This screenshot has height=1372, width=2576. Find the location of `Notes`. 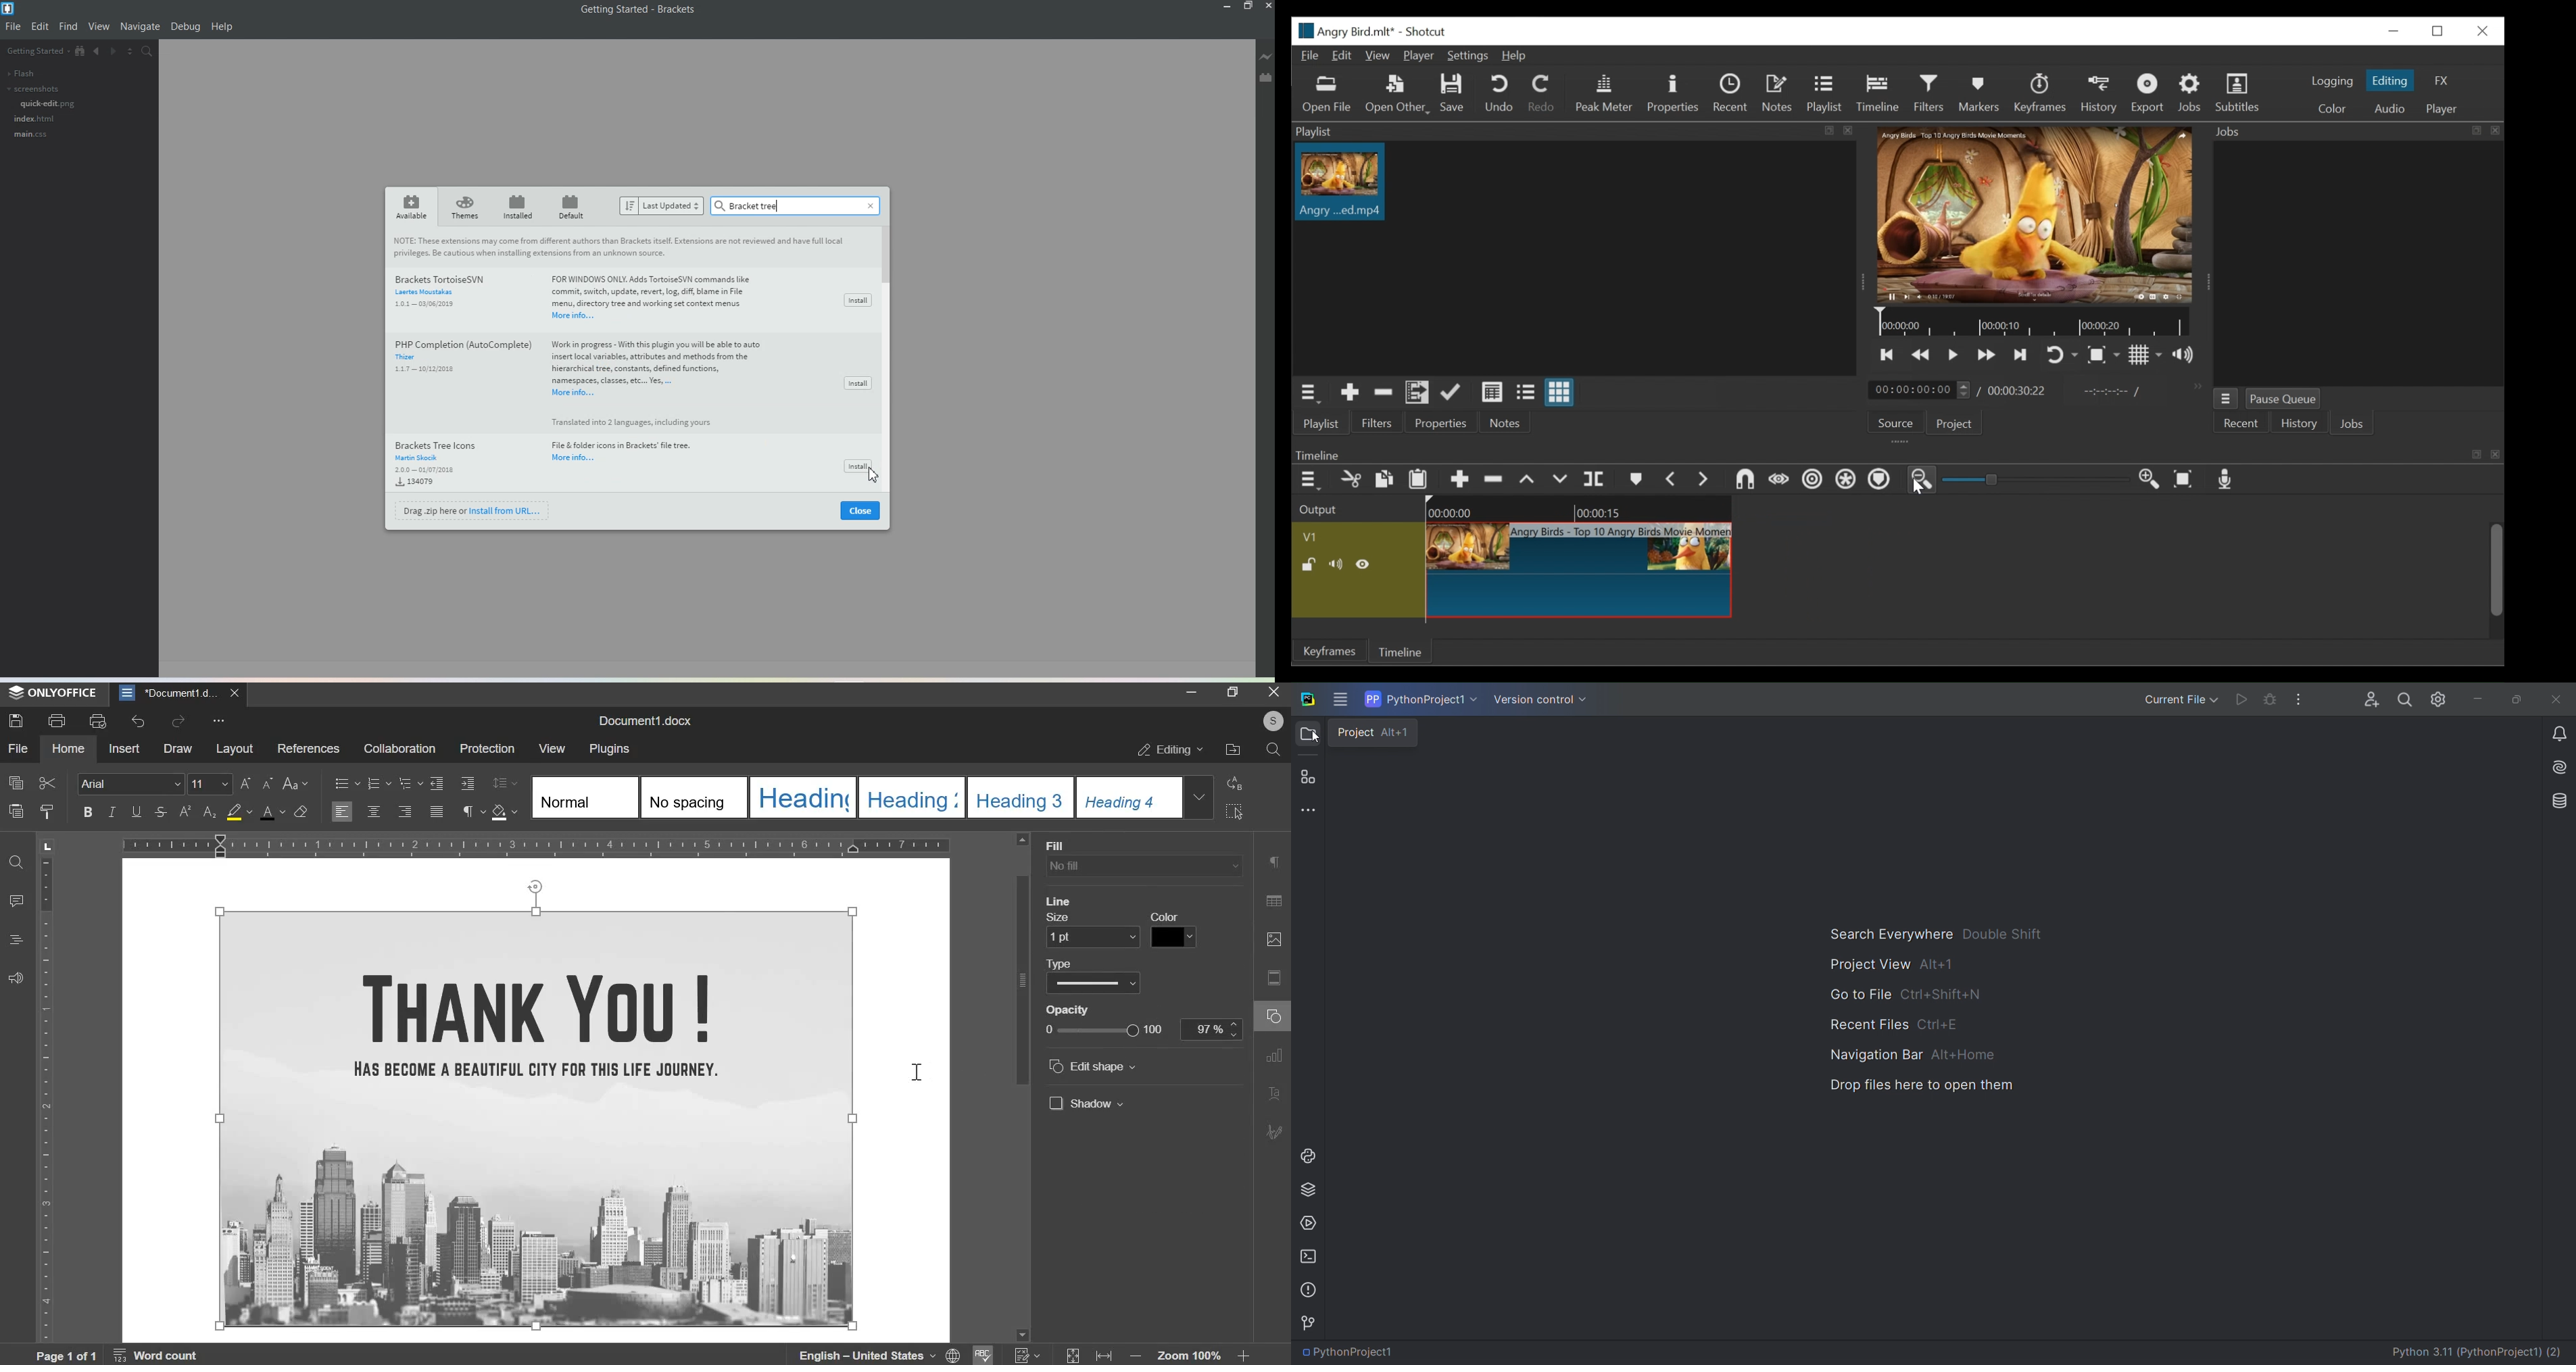

Notes is located at coordinates (1778, 93).